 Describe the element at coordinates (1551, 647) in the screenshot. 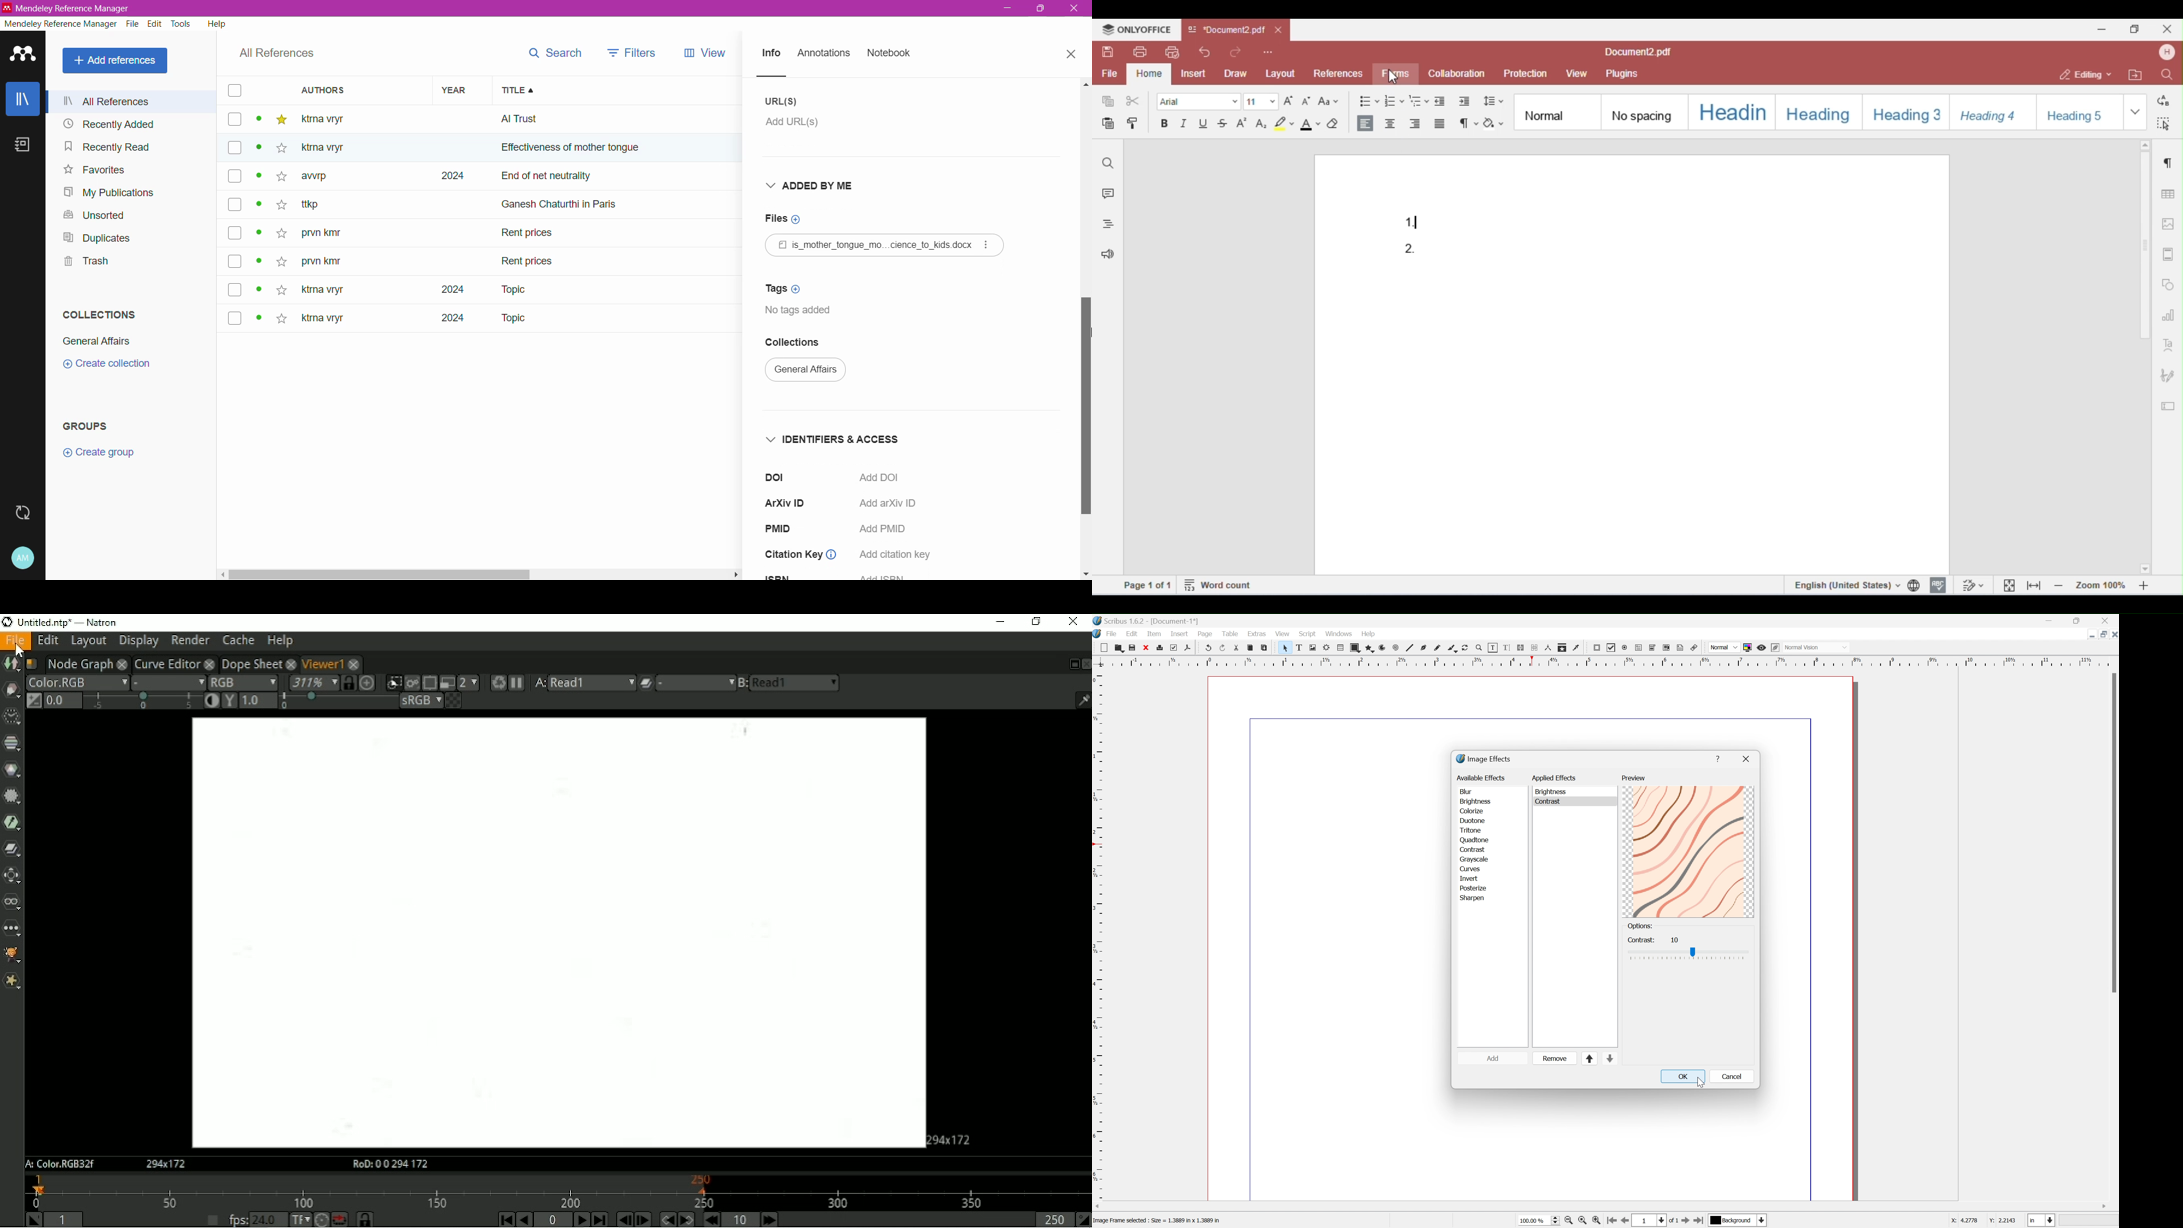

I see `Measurements` at that location.